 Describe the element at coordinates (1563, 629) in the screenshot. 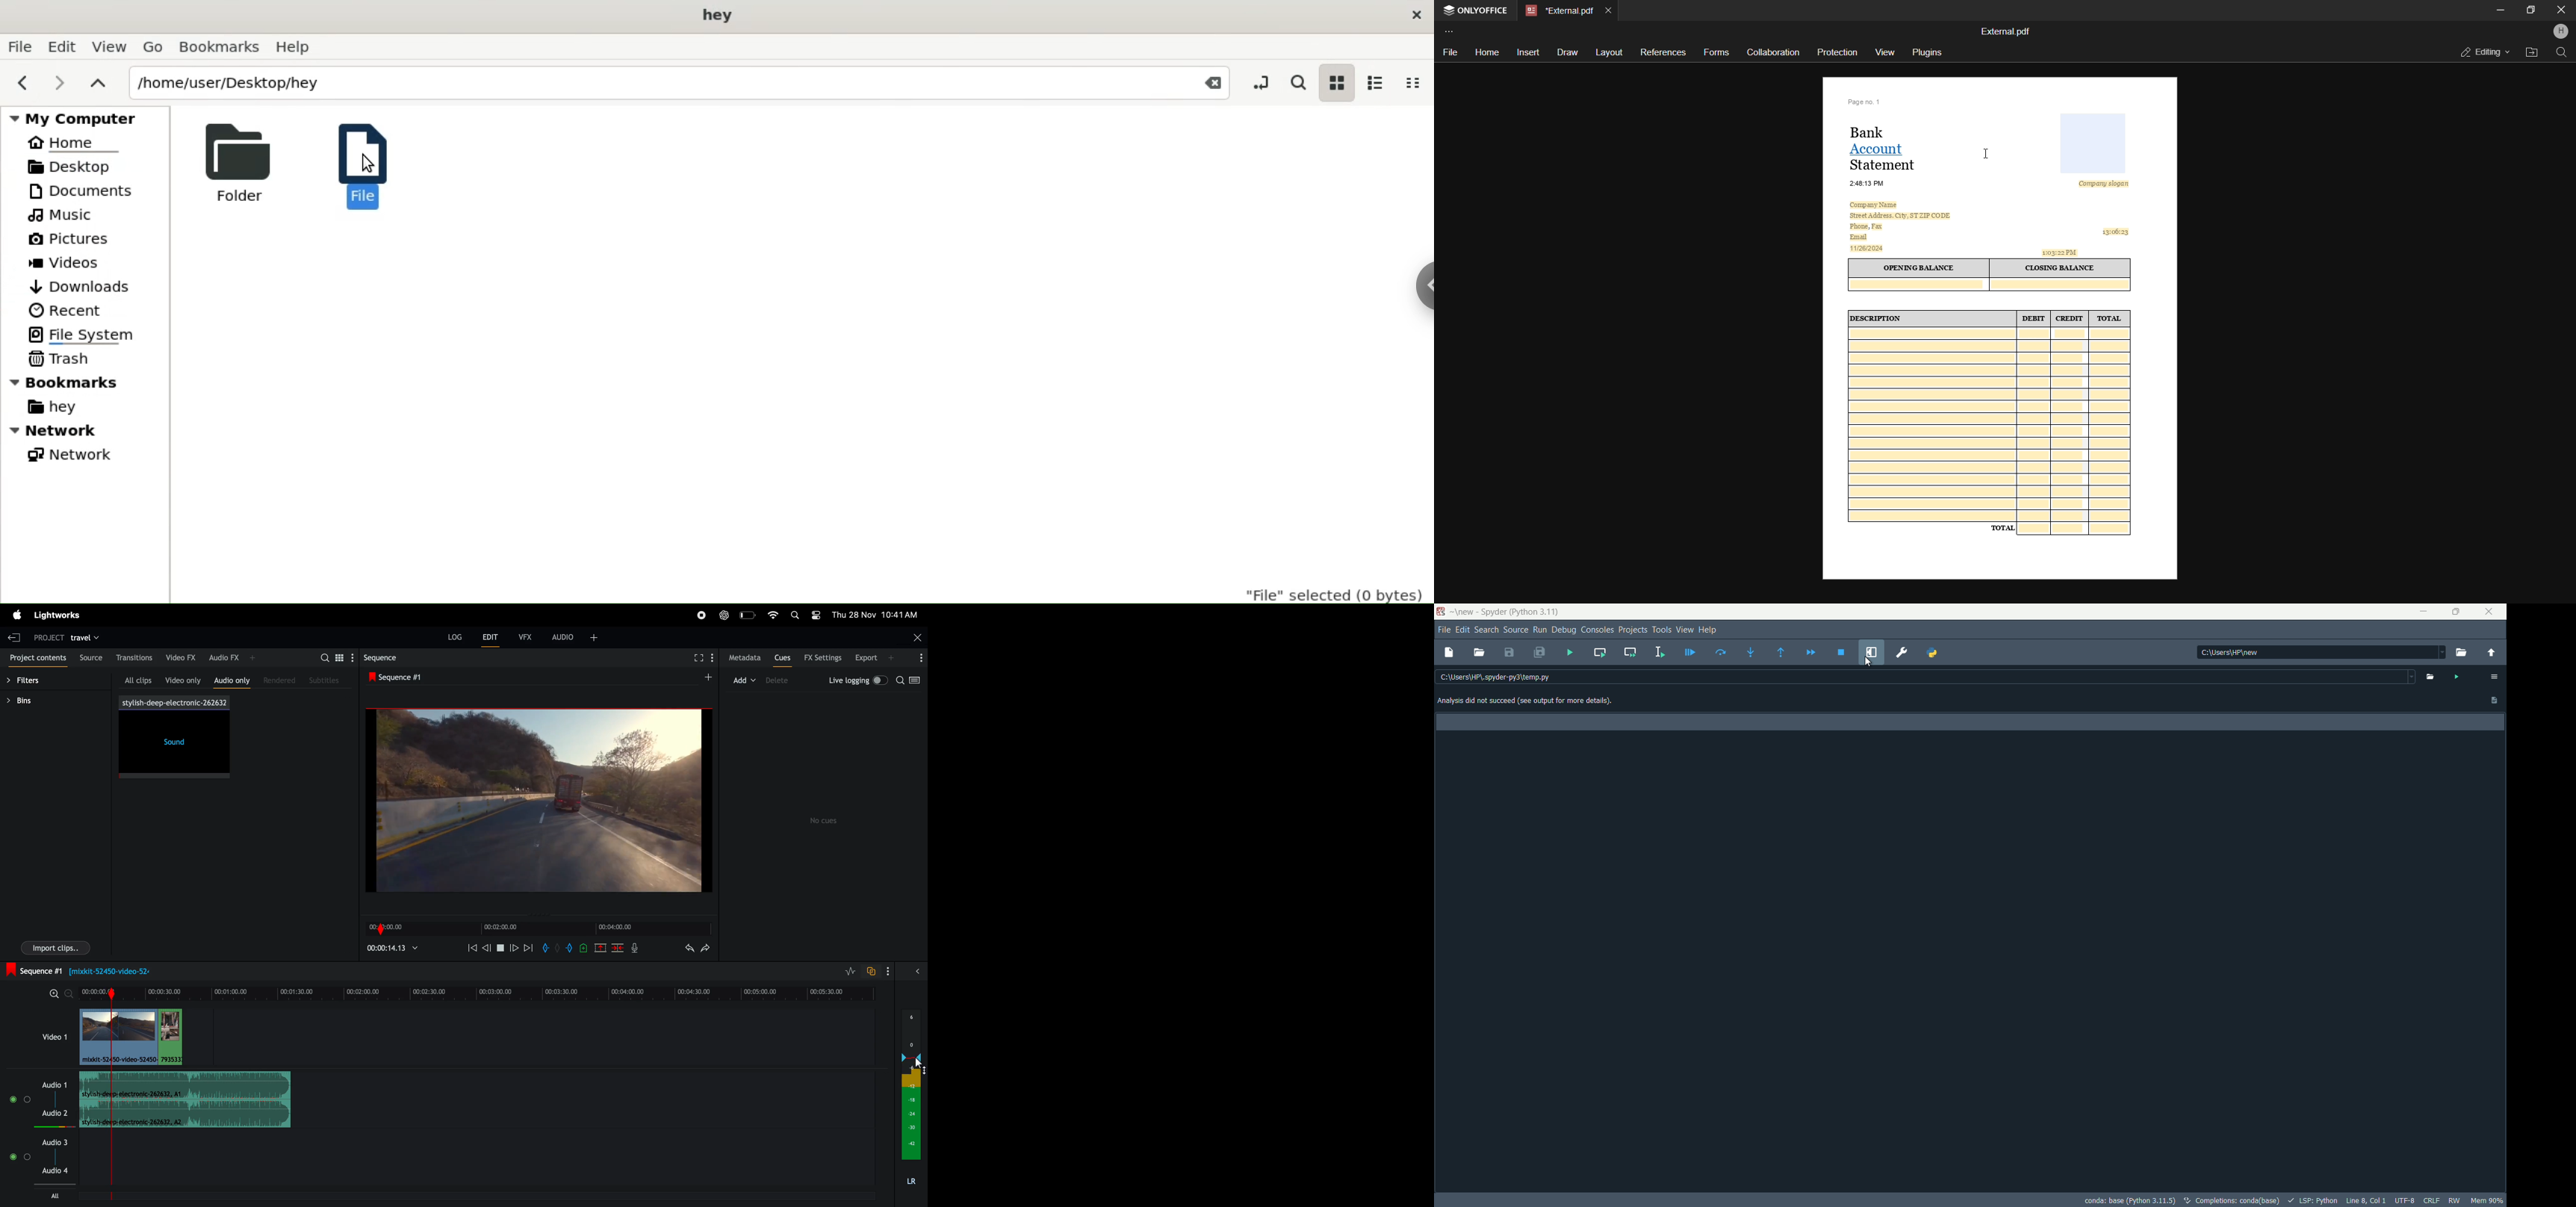

I see `debug menu` at that location.